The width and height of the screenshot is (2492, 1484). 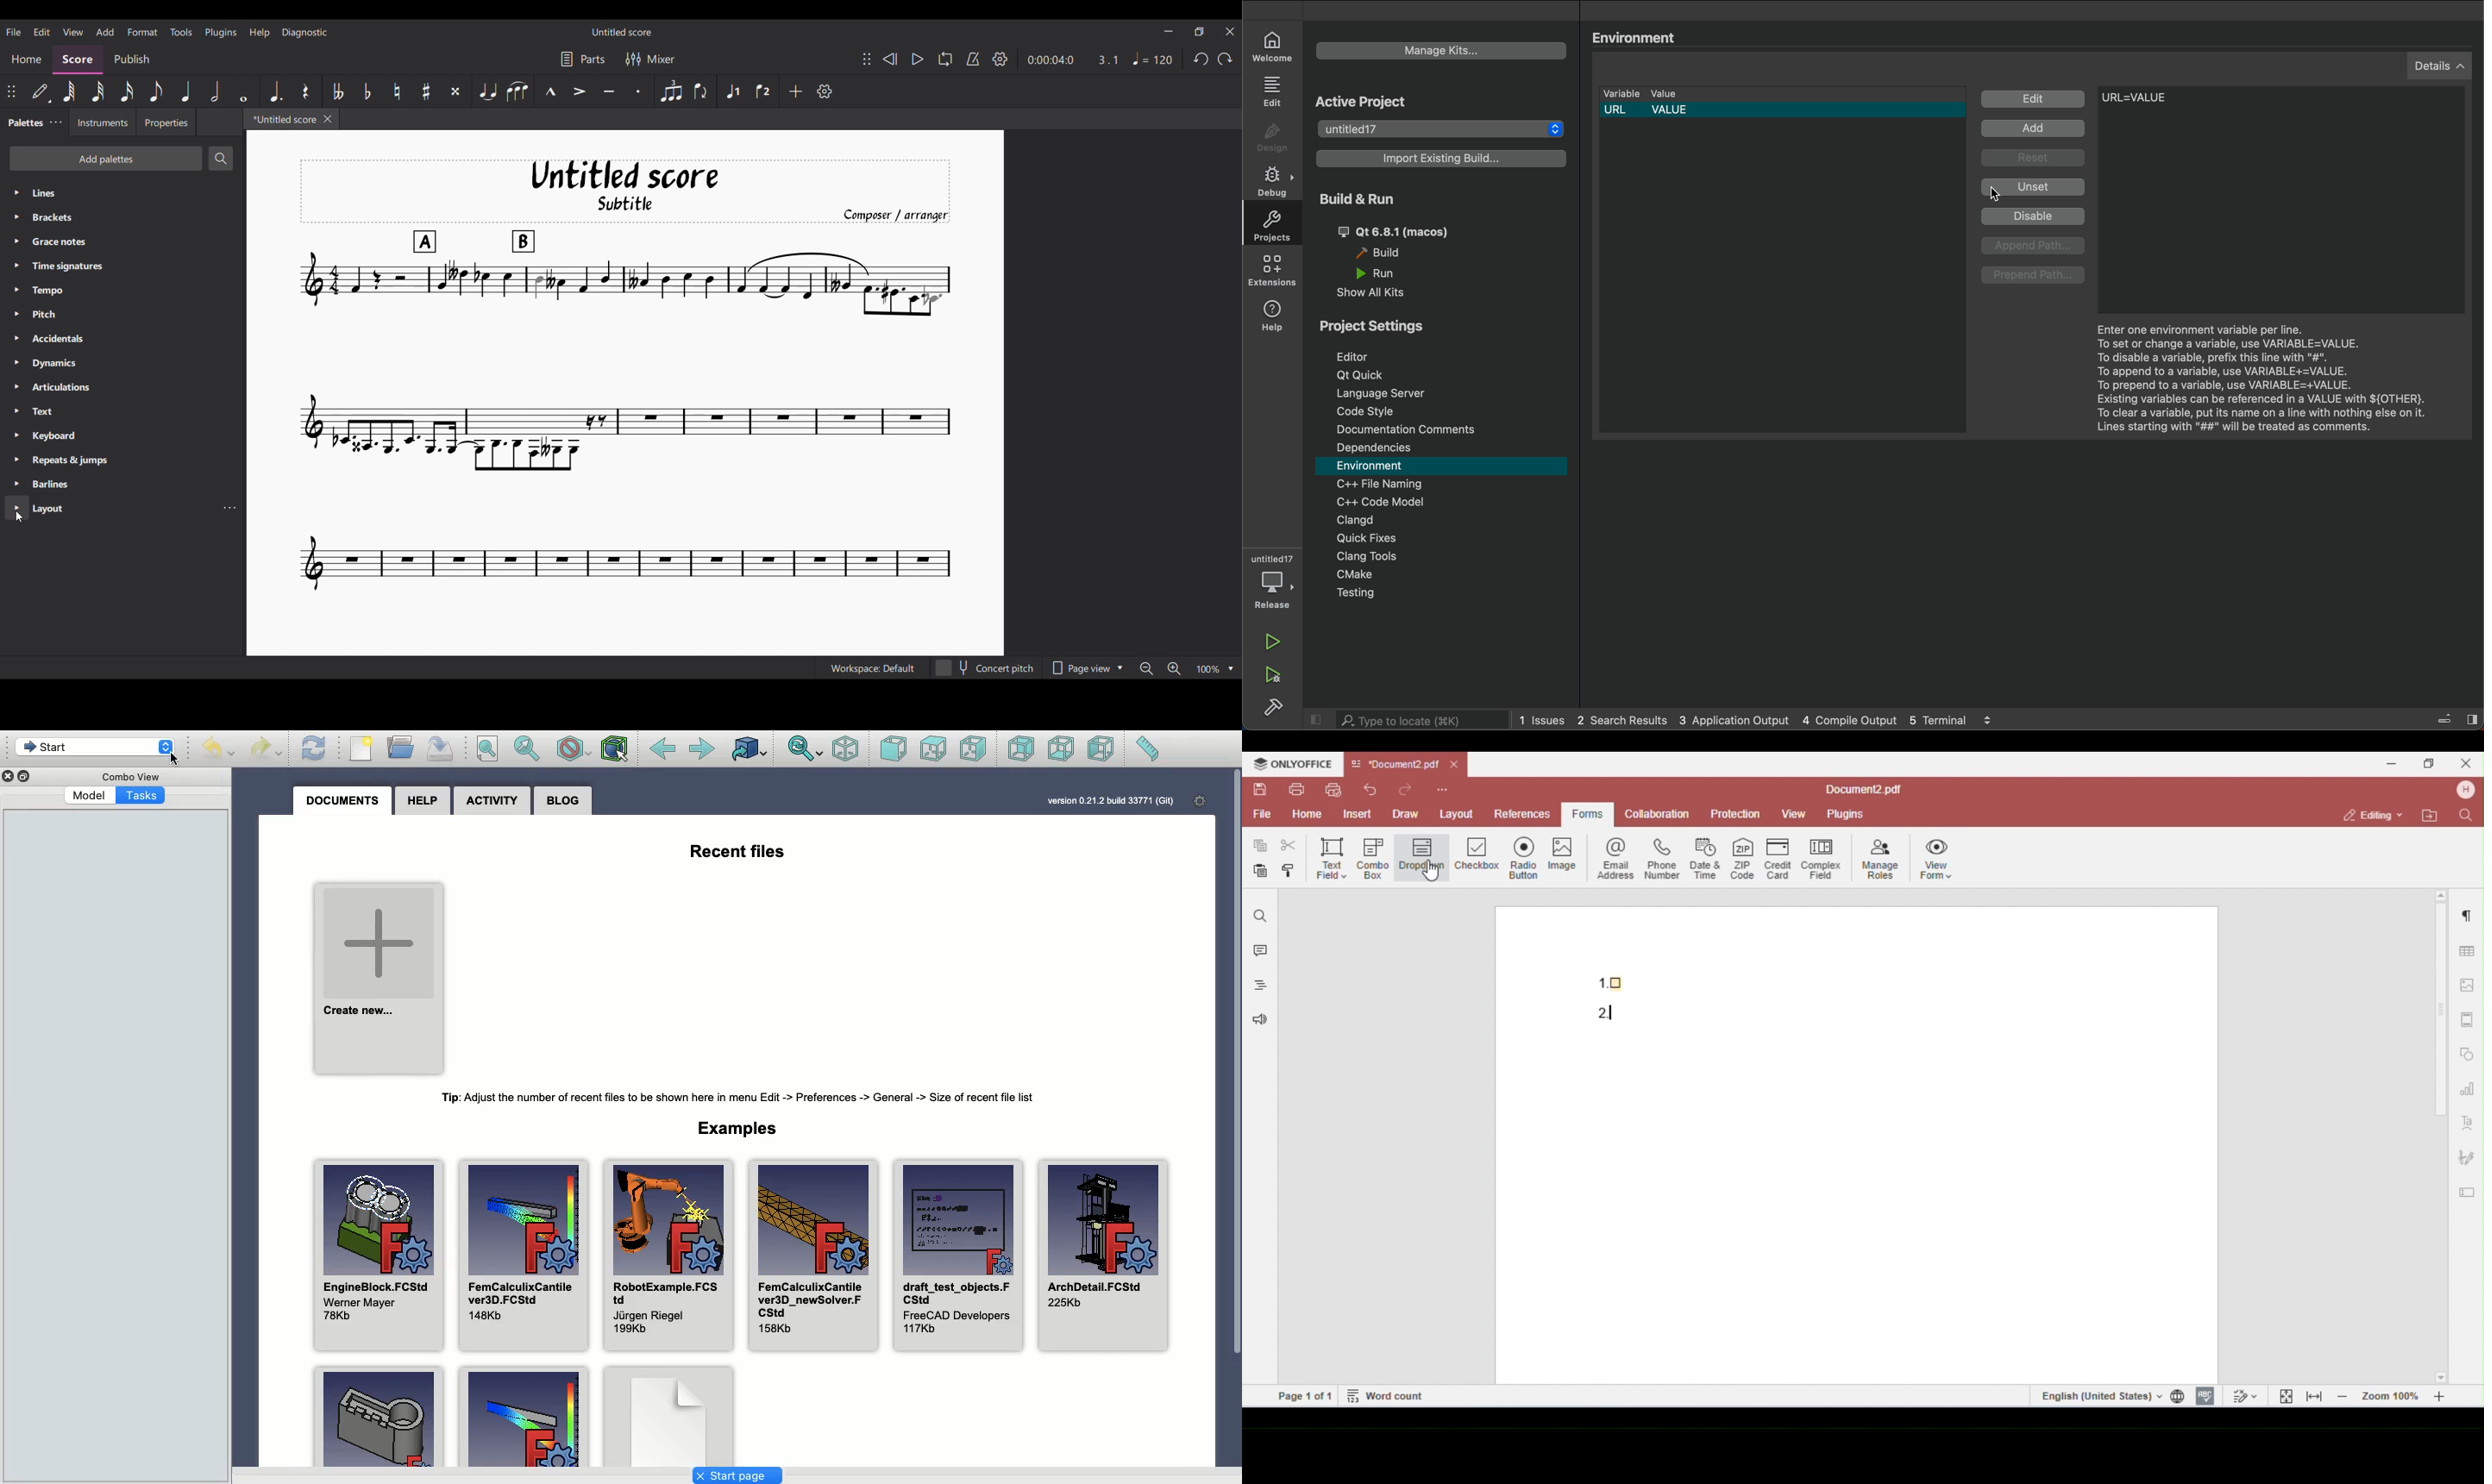 What do you see at coordinates (1146, 750) in the screenshot?
I see `Measure` at bounding box center [1146, 750].